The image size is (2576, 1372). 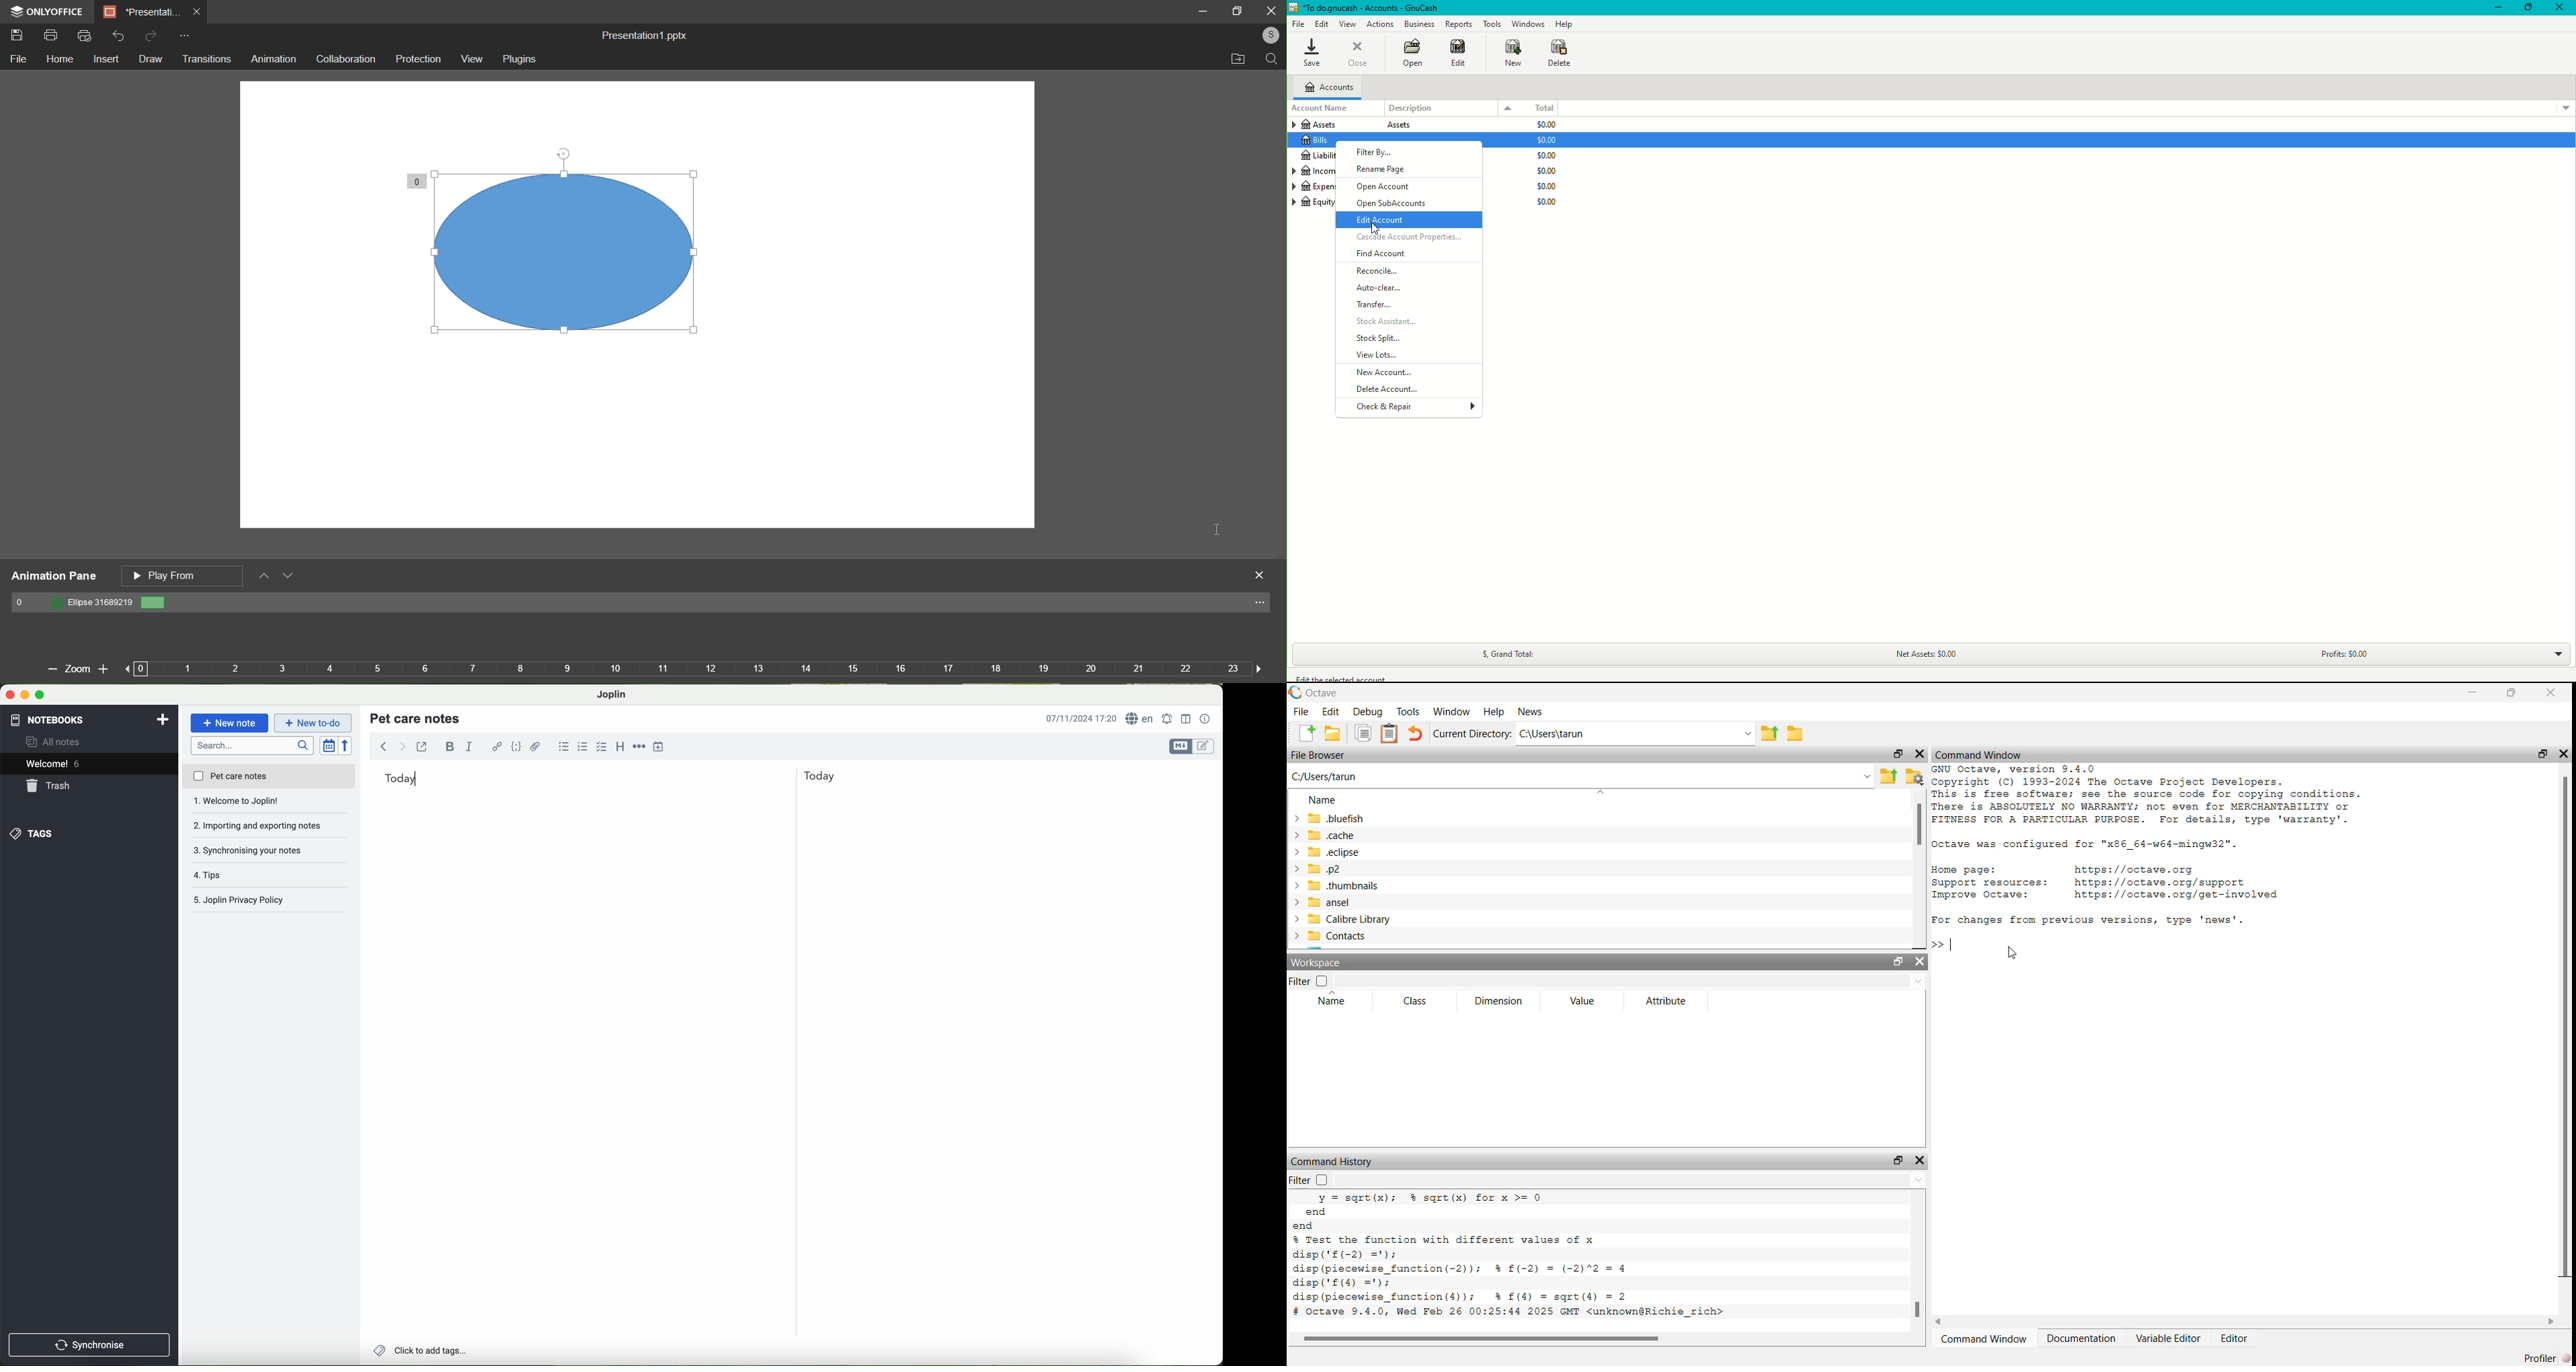 I want to click on Transfer, so click(x=1374, y=306).